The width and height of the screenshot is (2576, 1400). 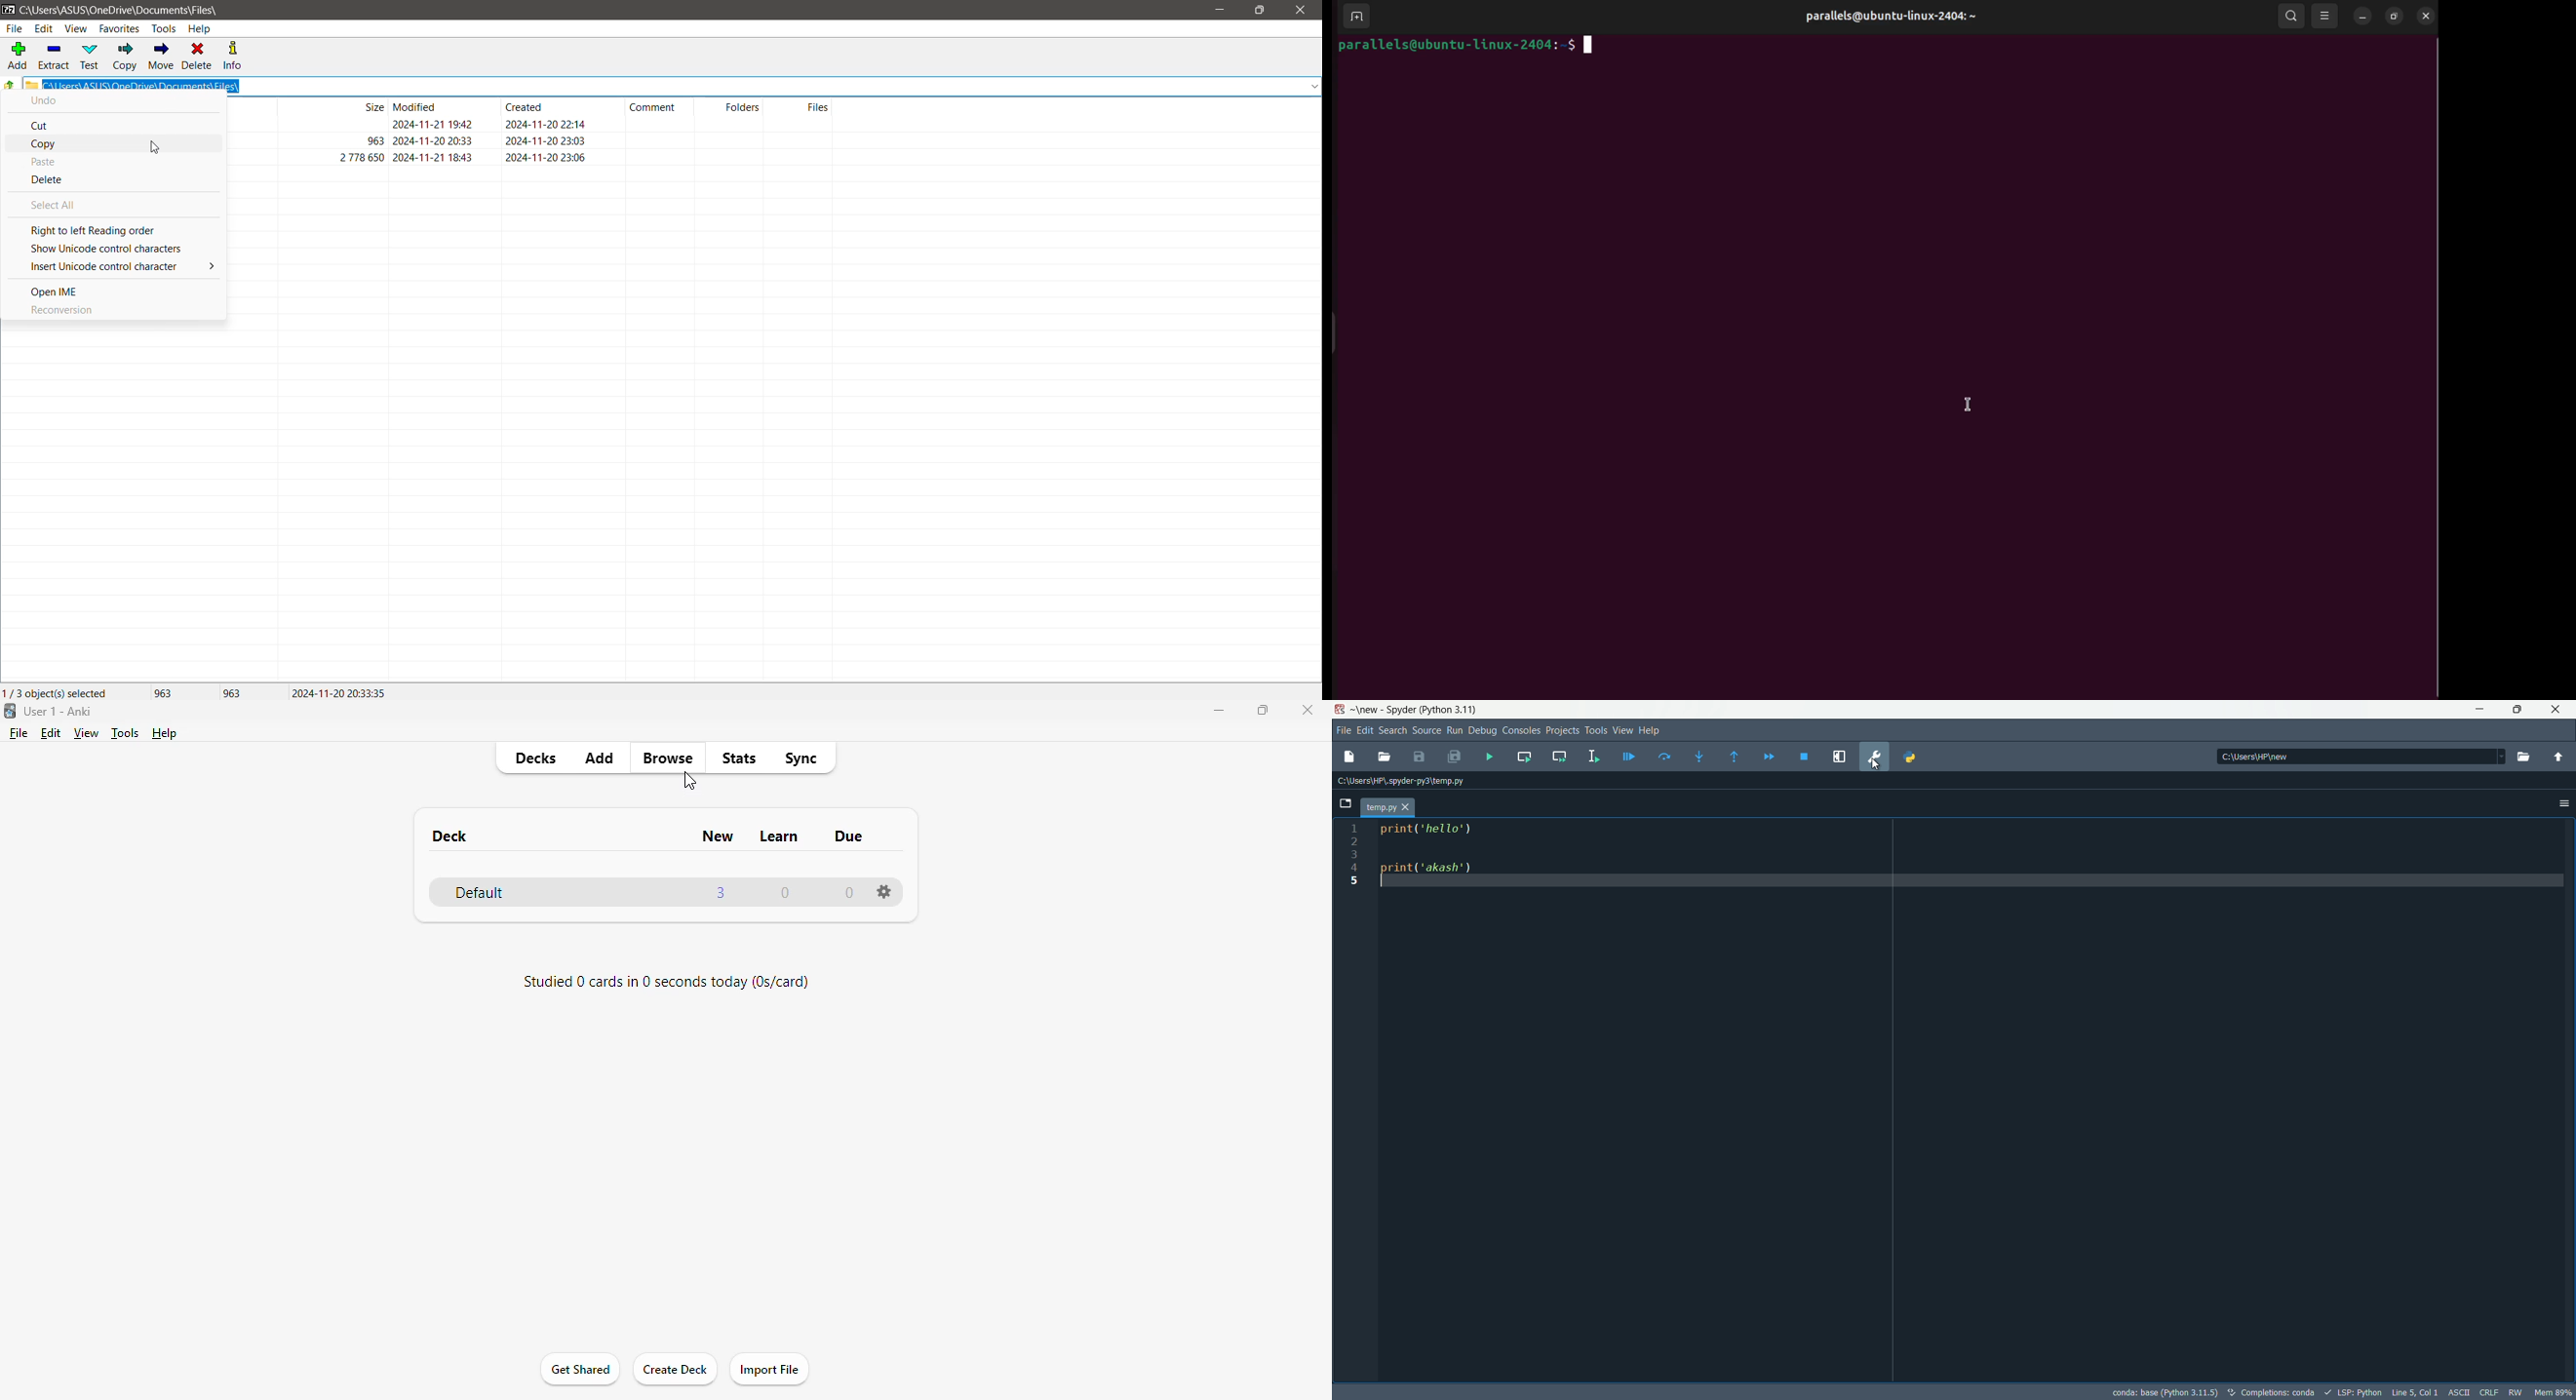 I want to click on directory, so click(x=1401, y=782).